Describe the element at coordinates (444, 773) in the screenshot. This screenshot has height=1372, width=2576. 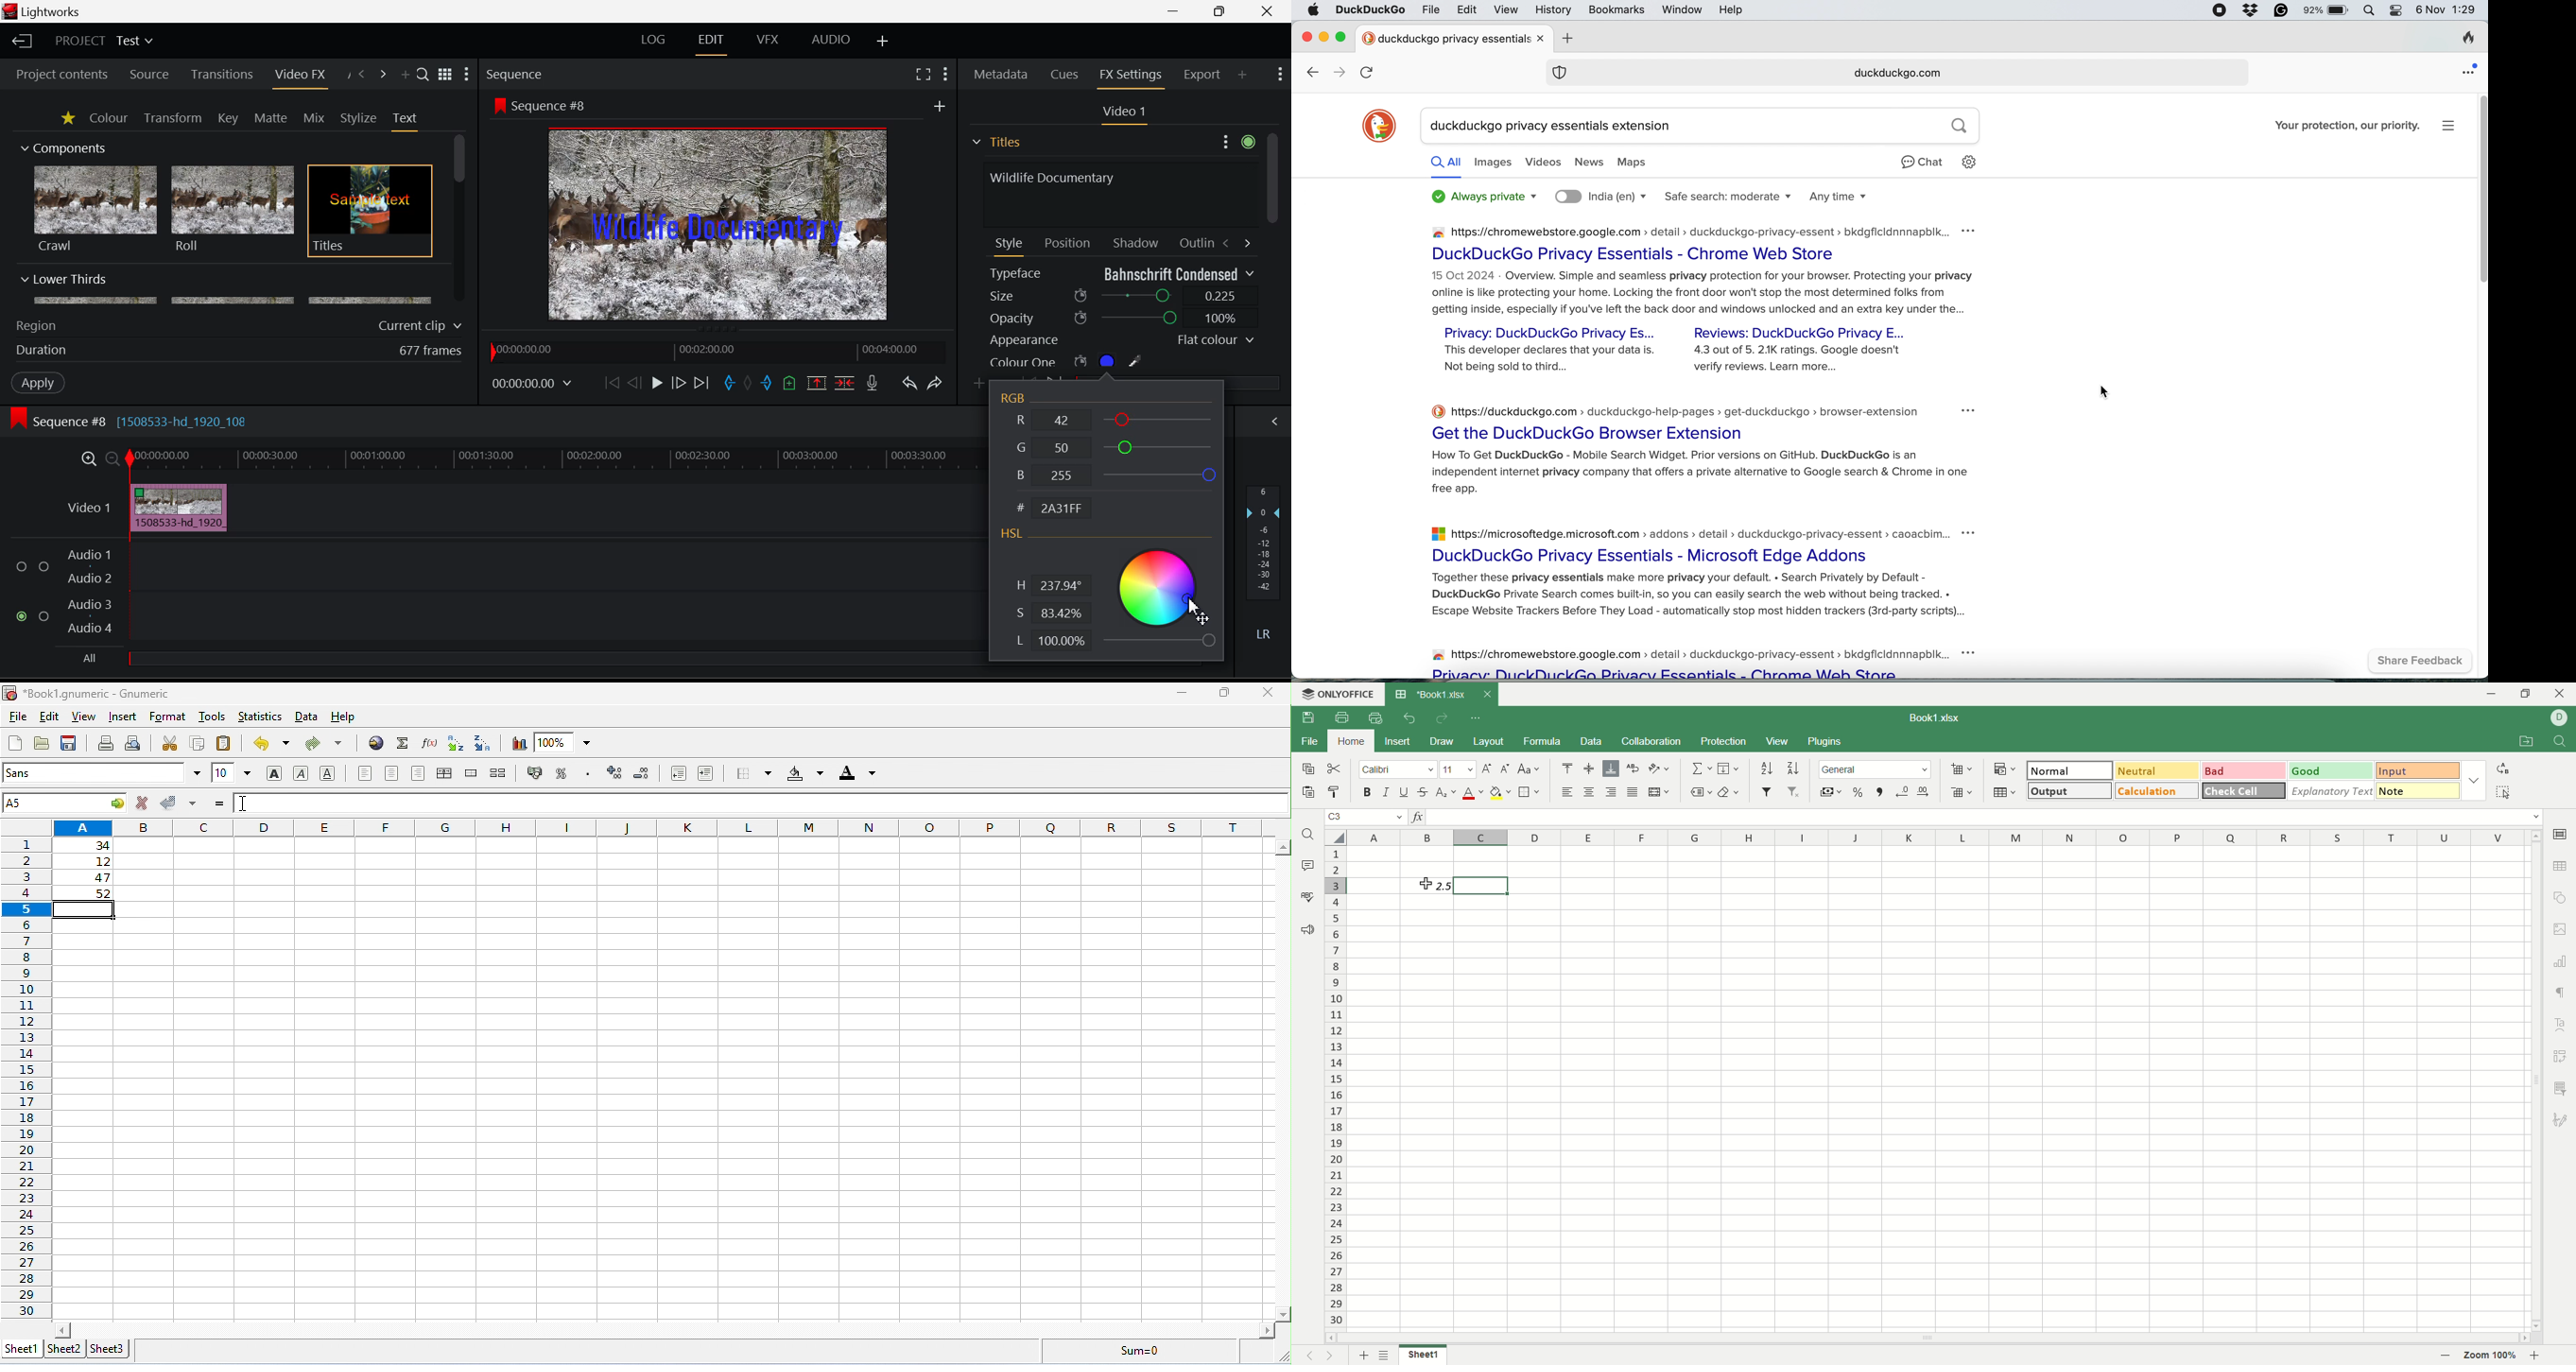
I see `center horizontally across the selection` at that location.